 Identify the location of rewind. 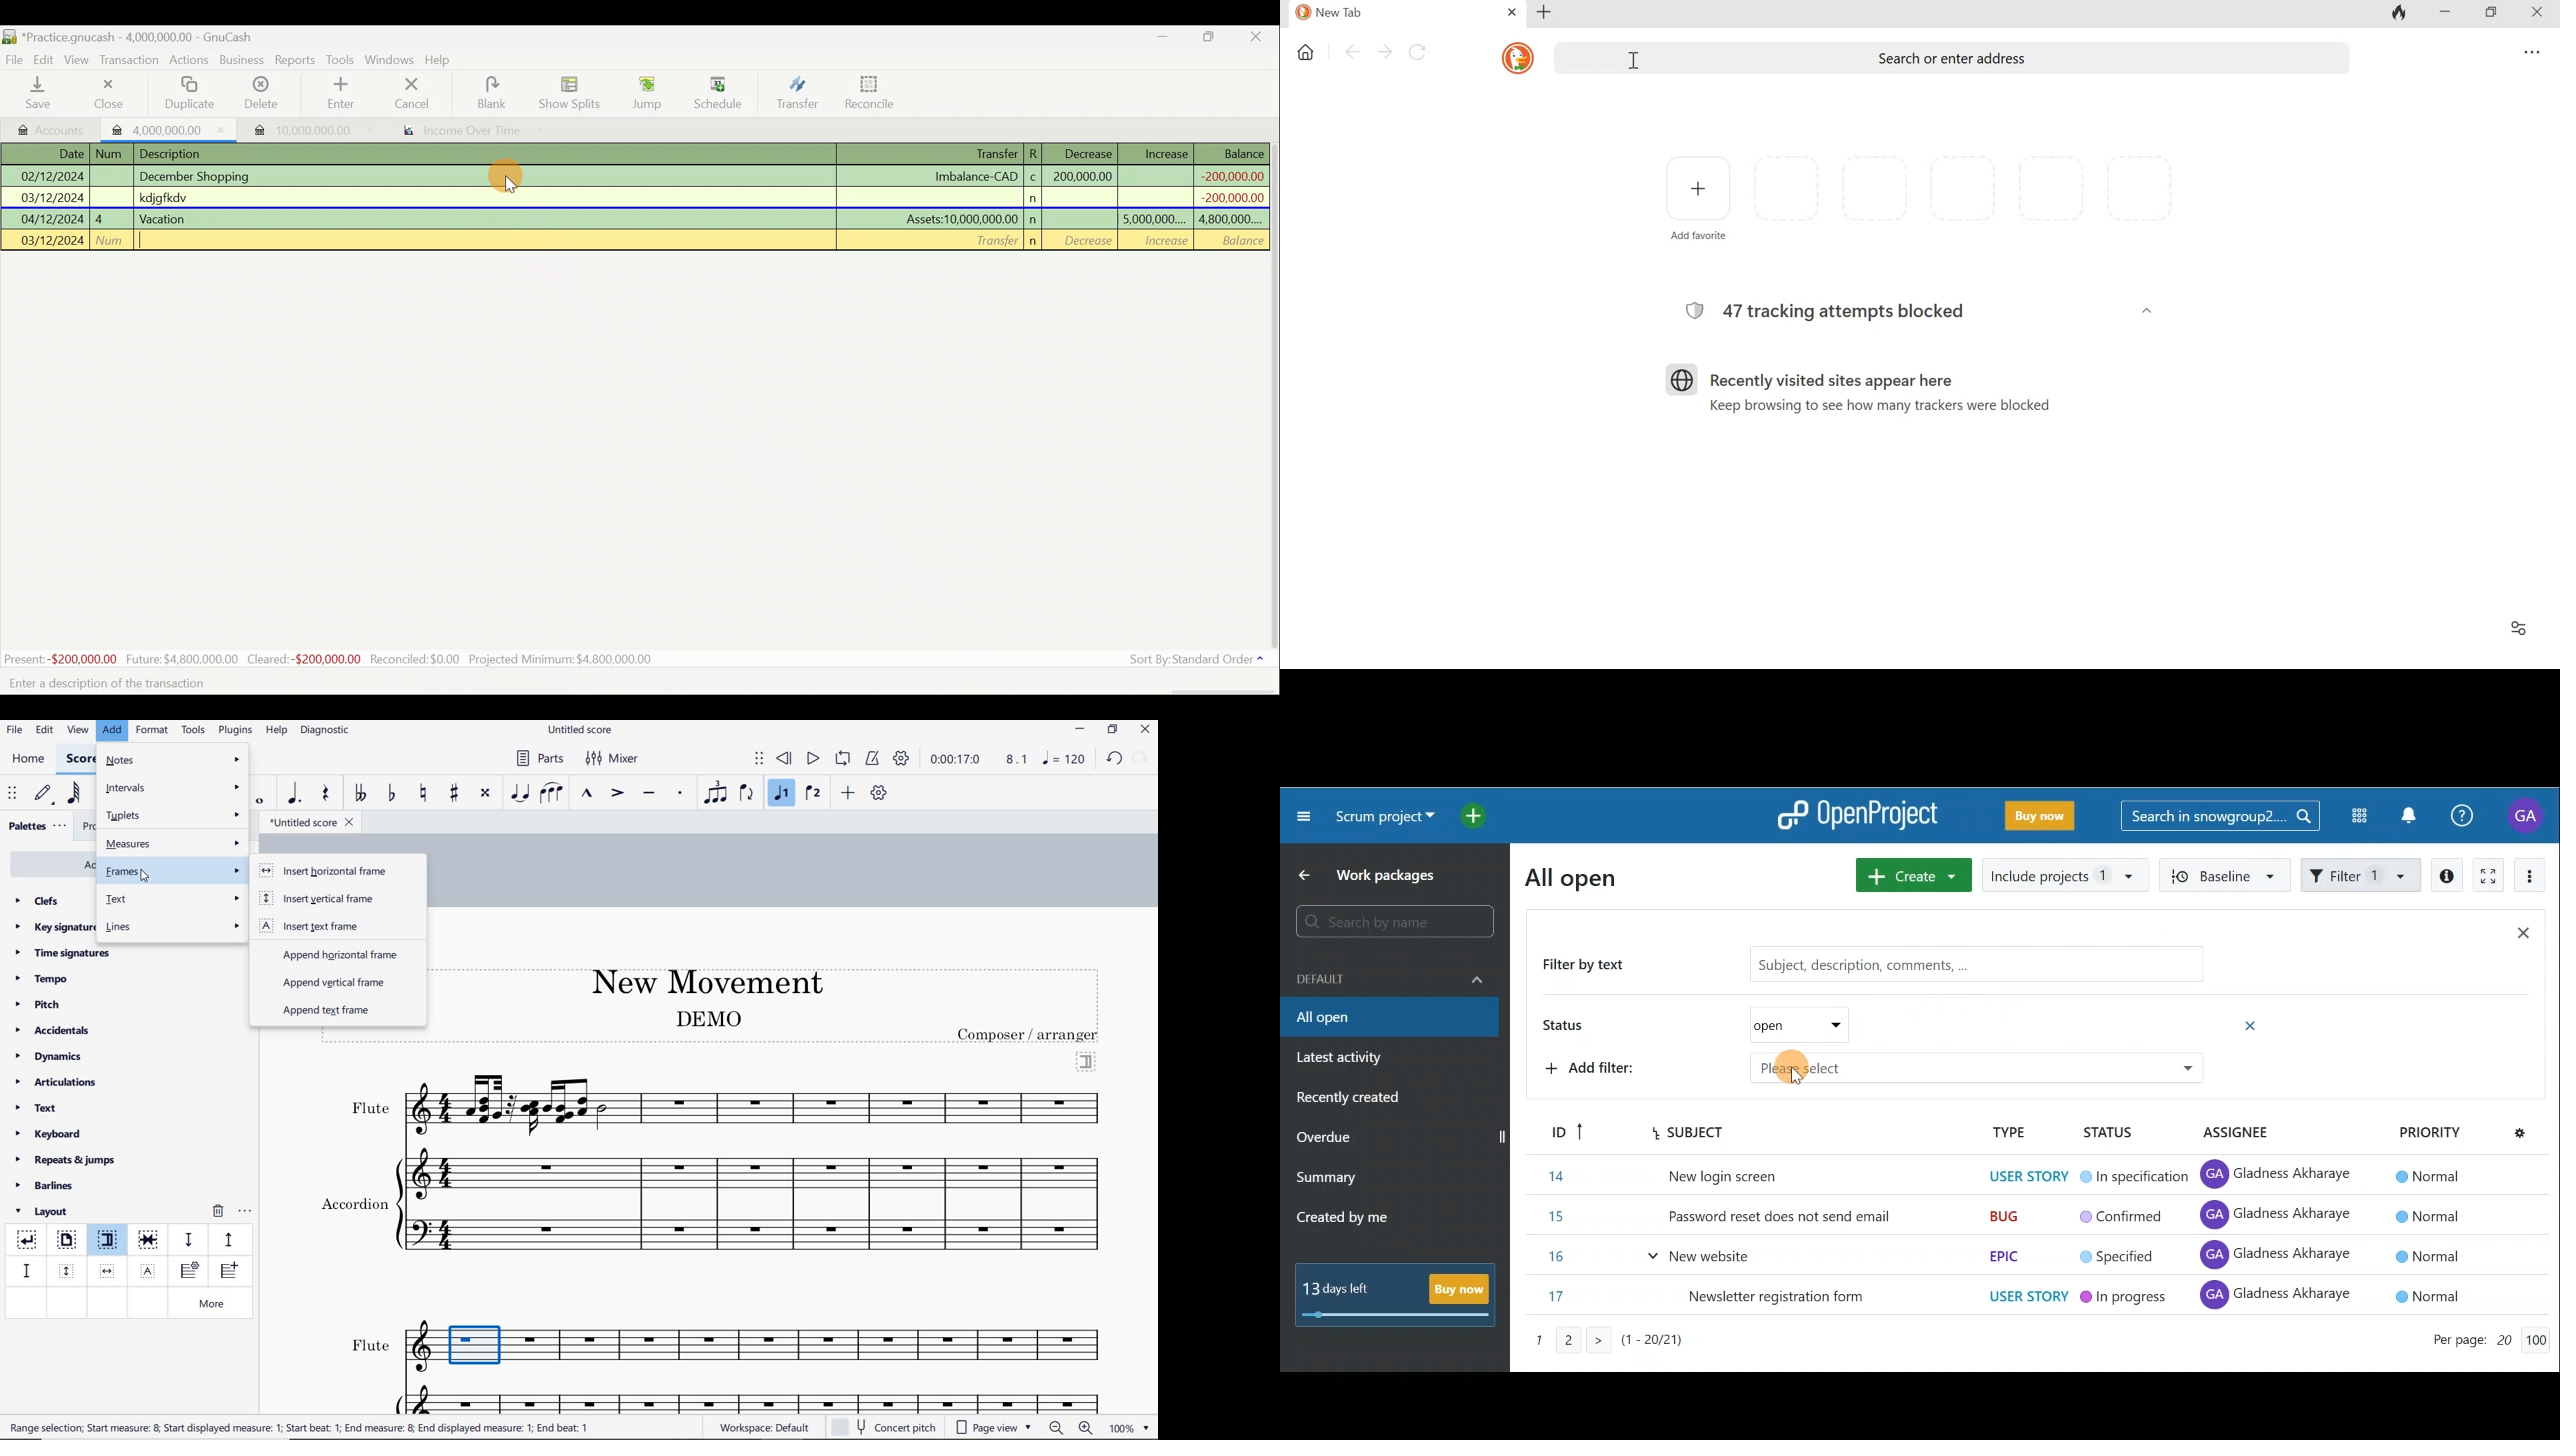
(786, 759).